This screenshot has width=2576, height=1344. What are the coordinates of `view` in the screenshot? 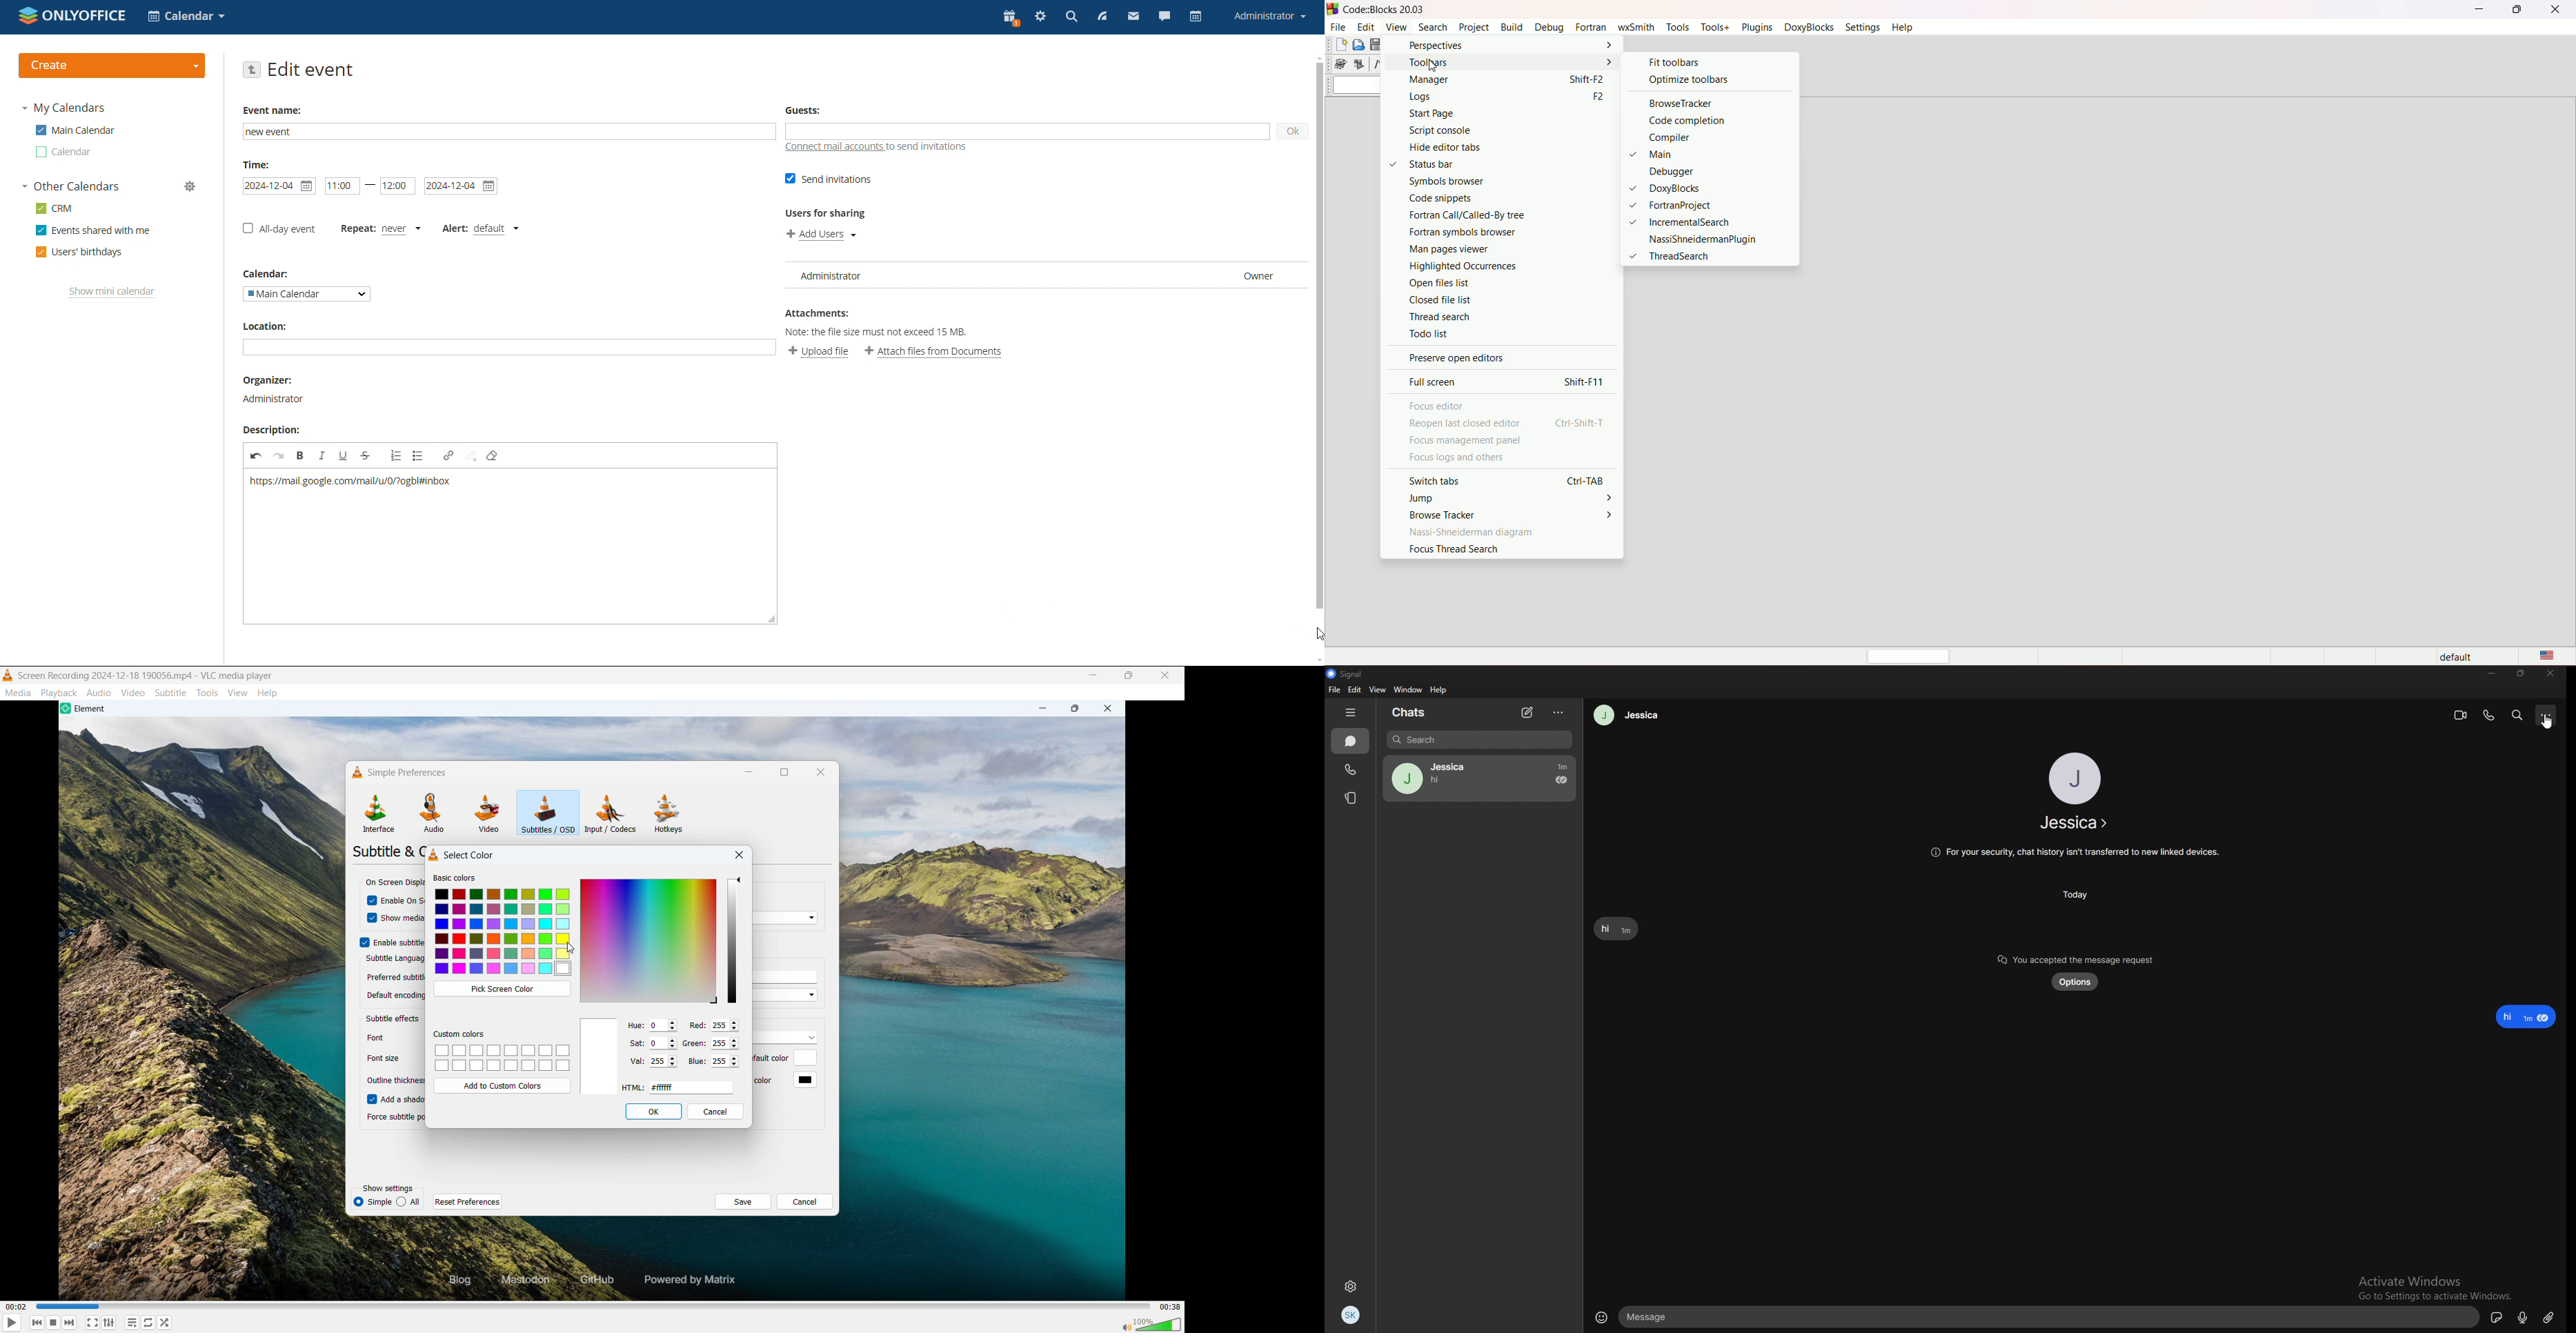 It's located at (1378, 689).